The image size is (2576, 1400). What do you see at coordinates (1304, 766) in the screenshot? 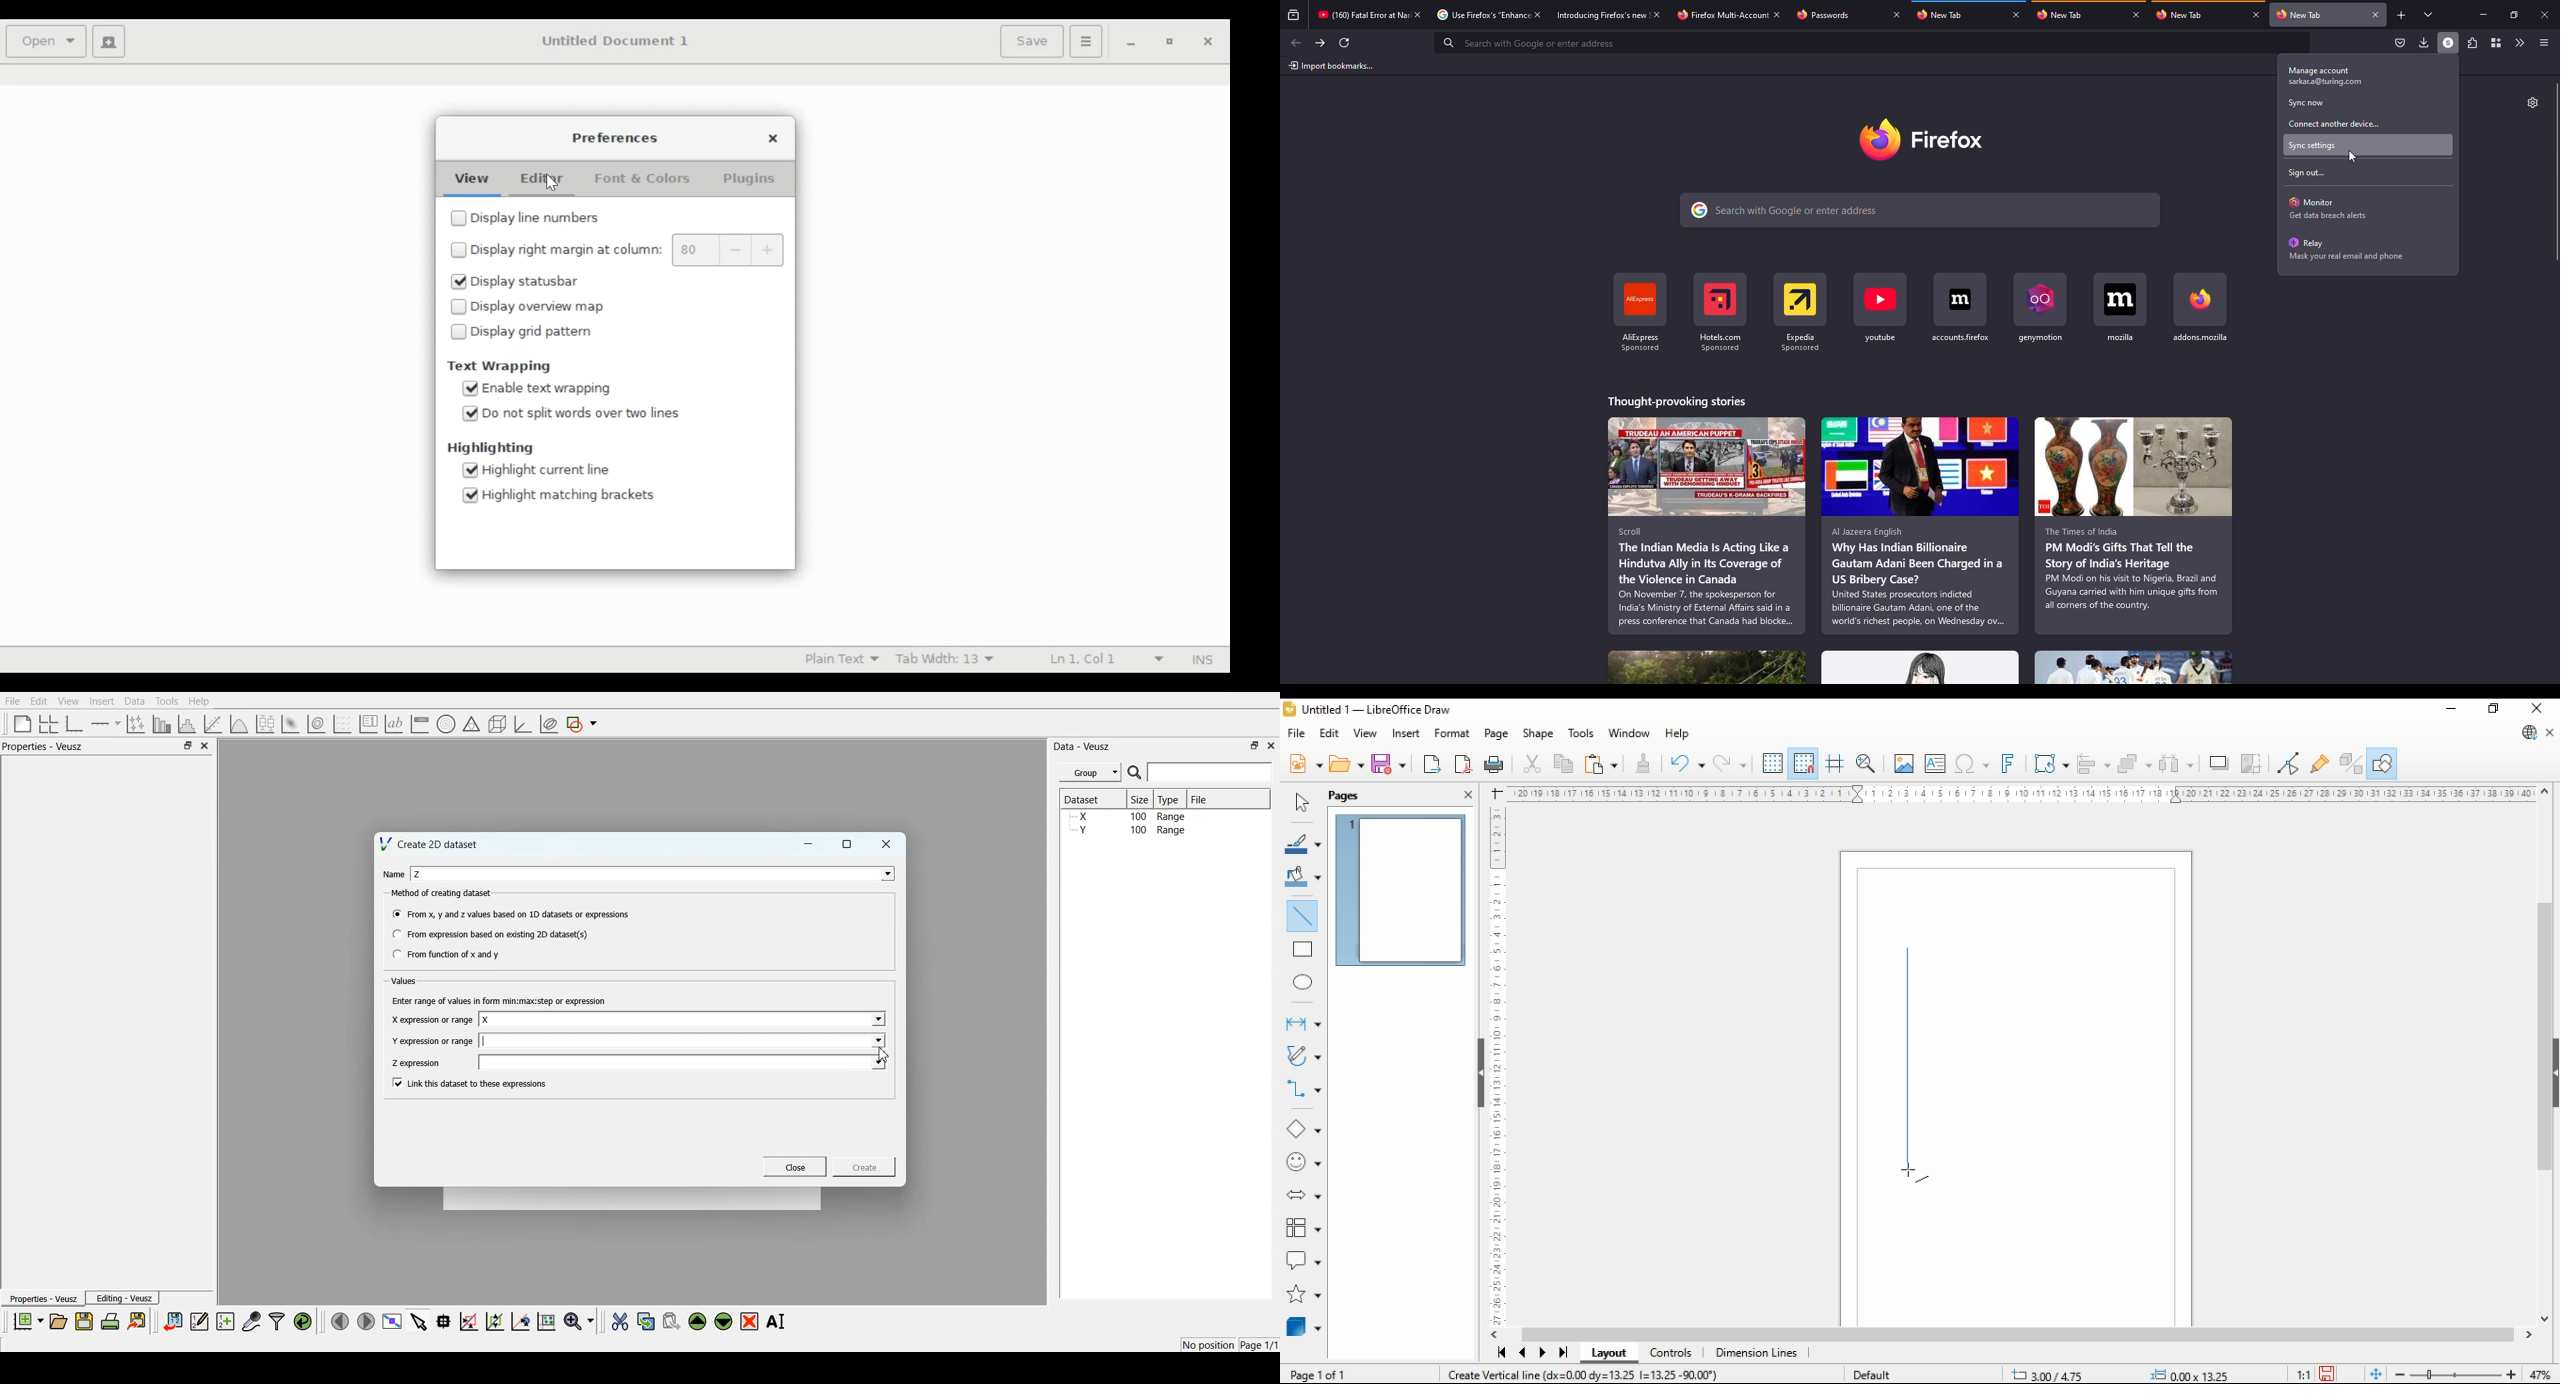
I see `new` at bounding box center [1304, 766].